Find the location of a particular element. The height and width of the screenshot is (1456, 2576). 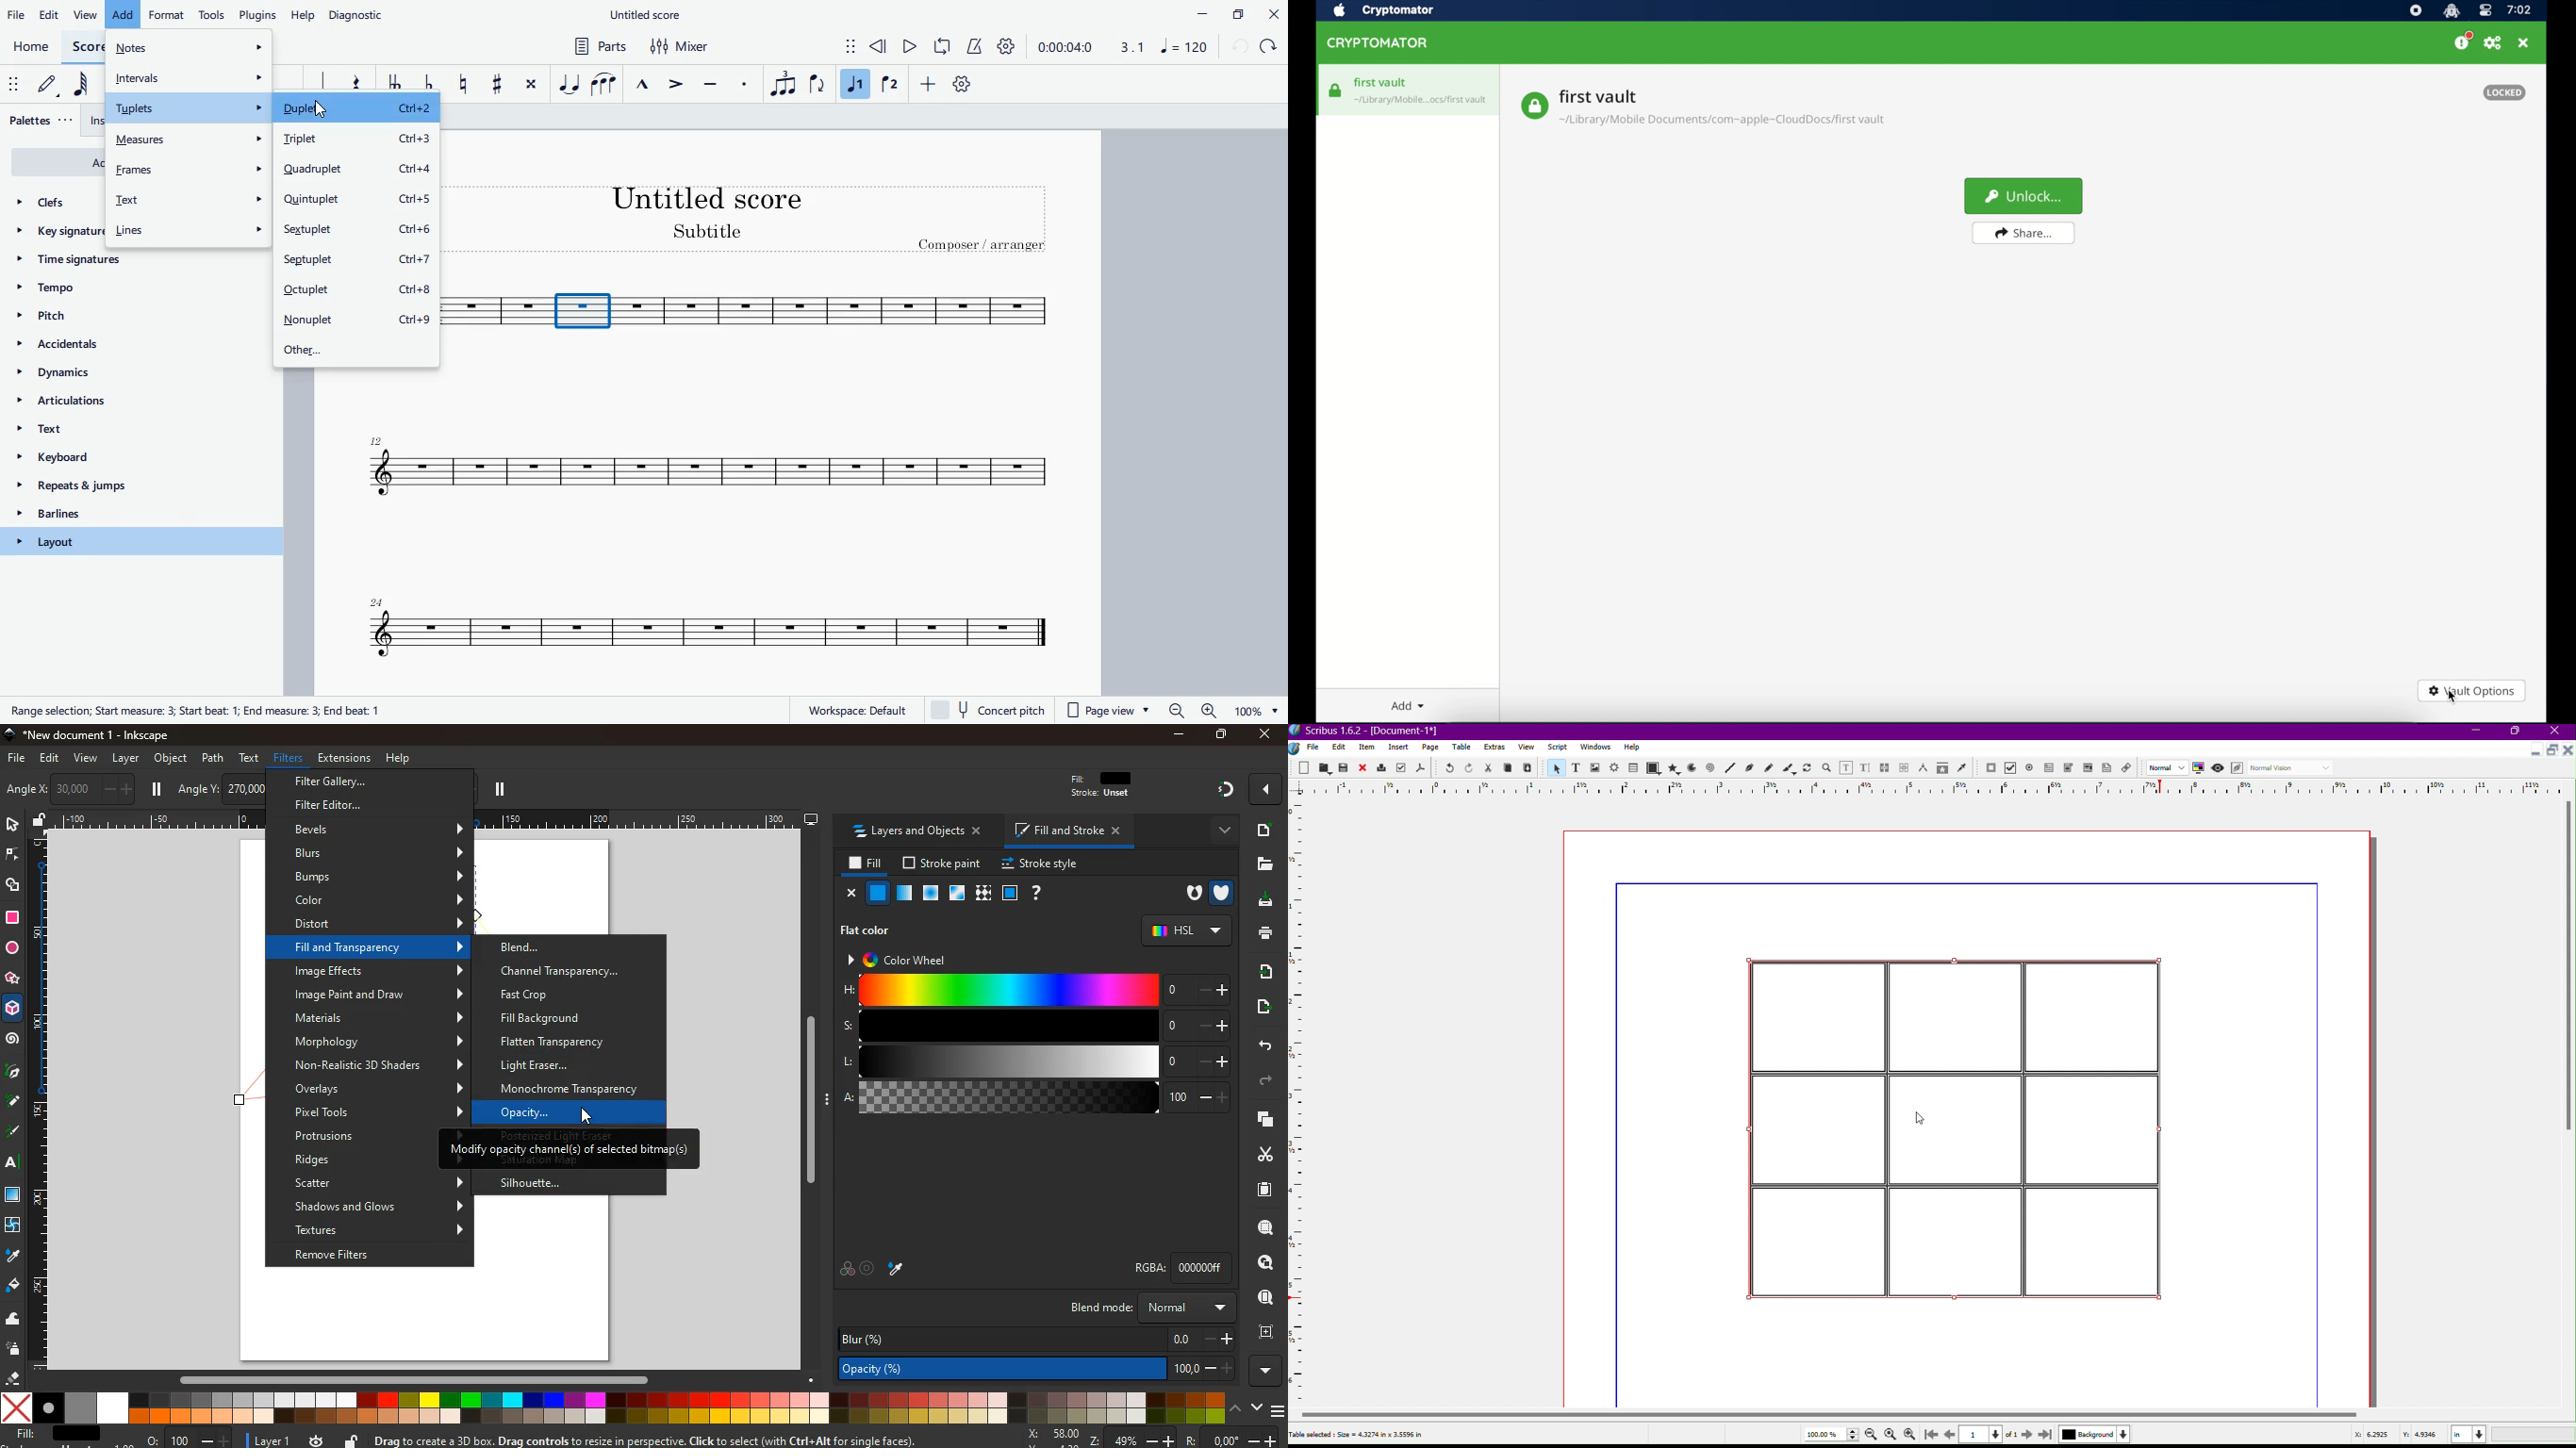

PDF Combo Box is located at coordinates (2070, 769).